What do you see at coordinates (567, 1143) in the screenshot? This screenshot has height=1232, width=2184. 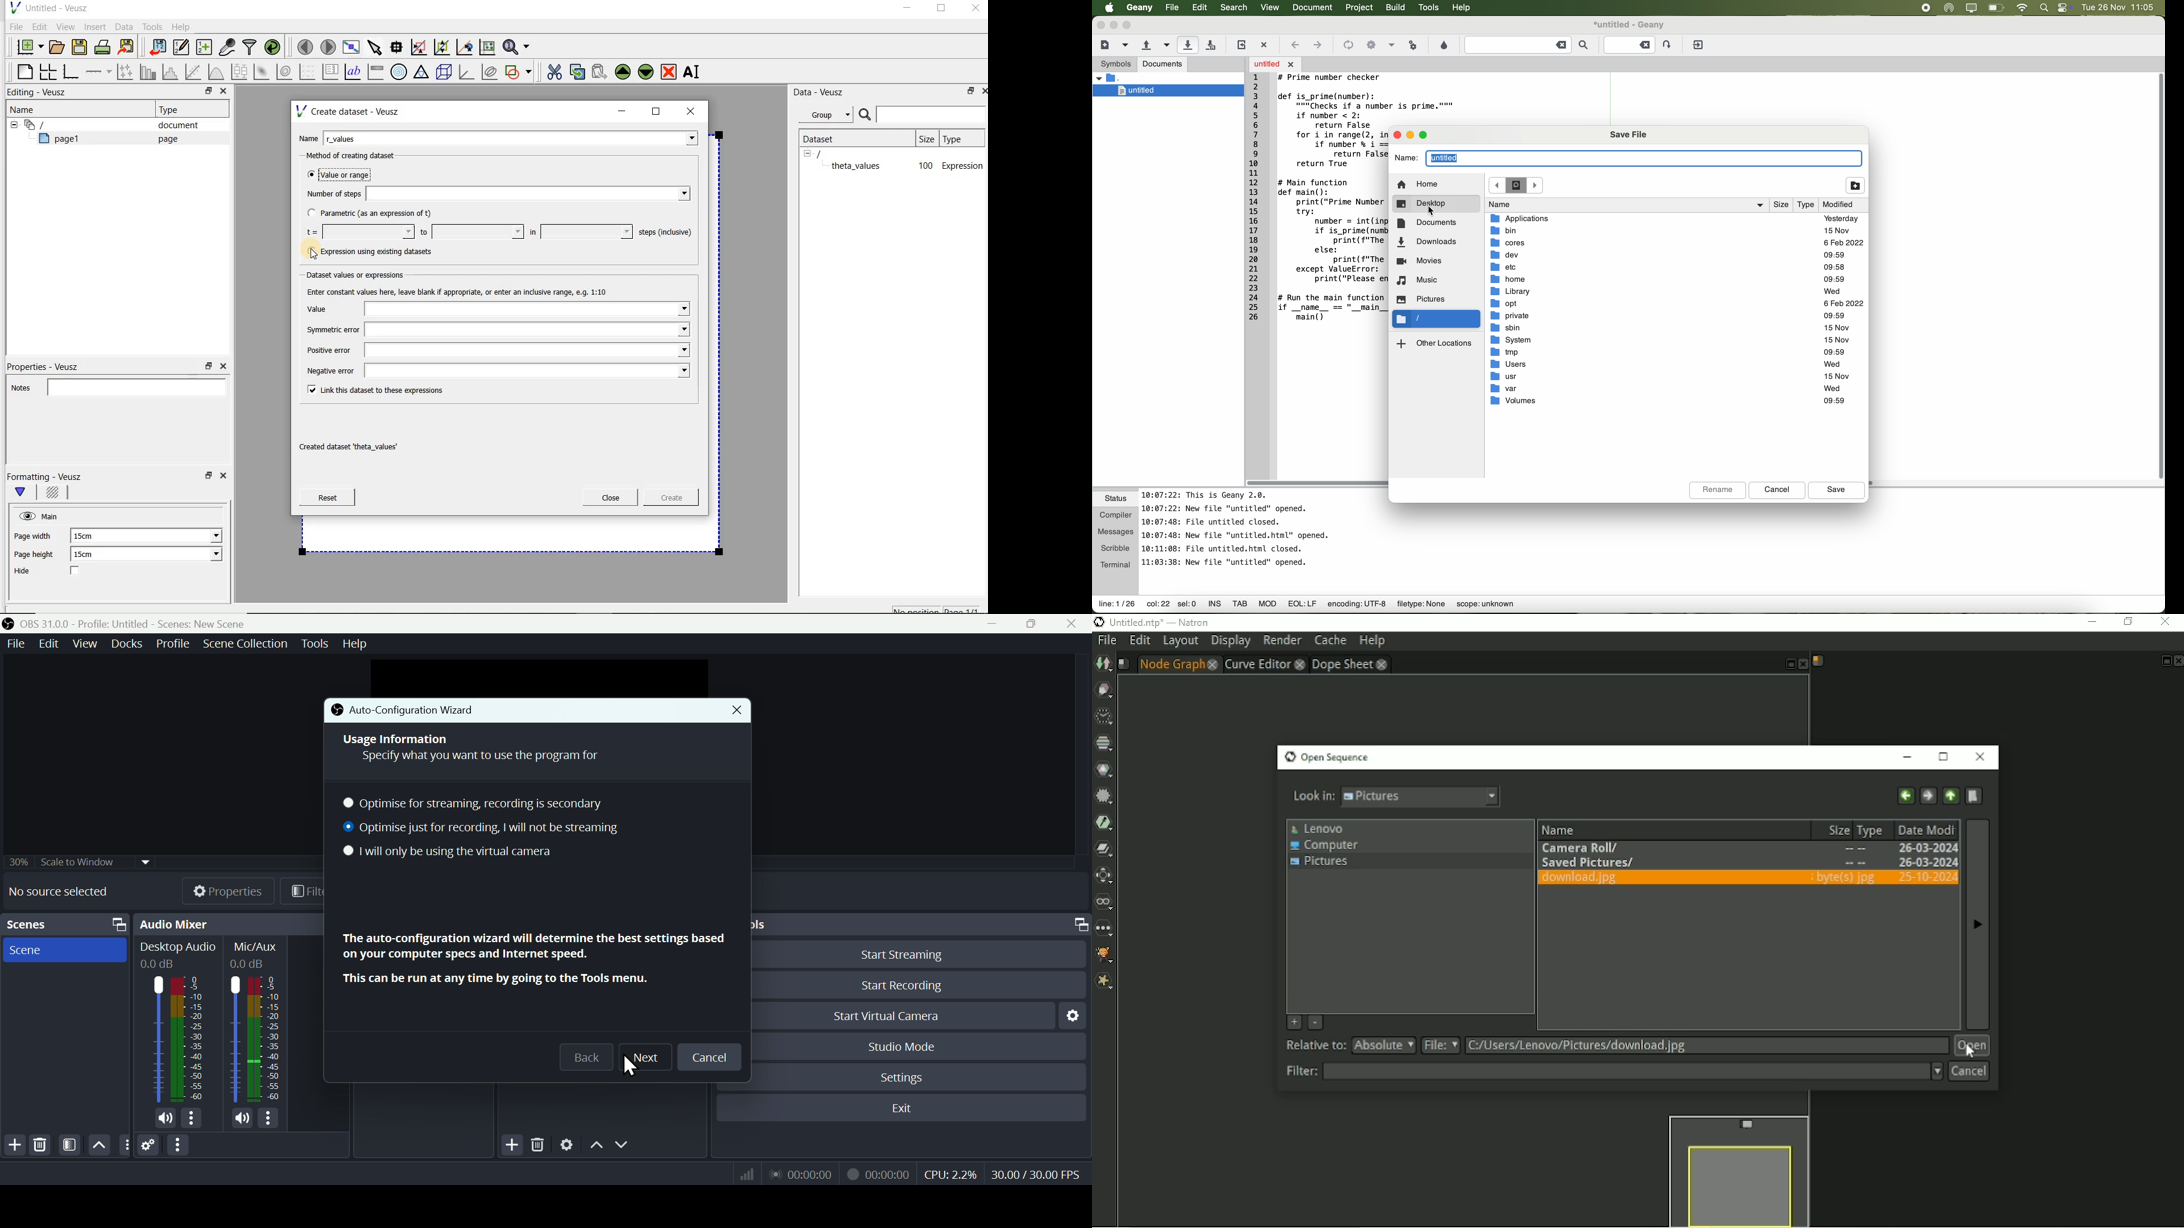 I see `Settings` at bounding box center [567, 1143].